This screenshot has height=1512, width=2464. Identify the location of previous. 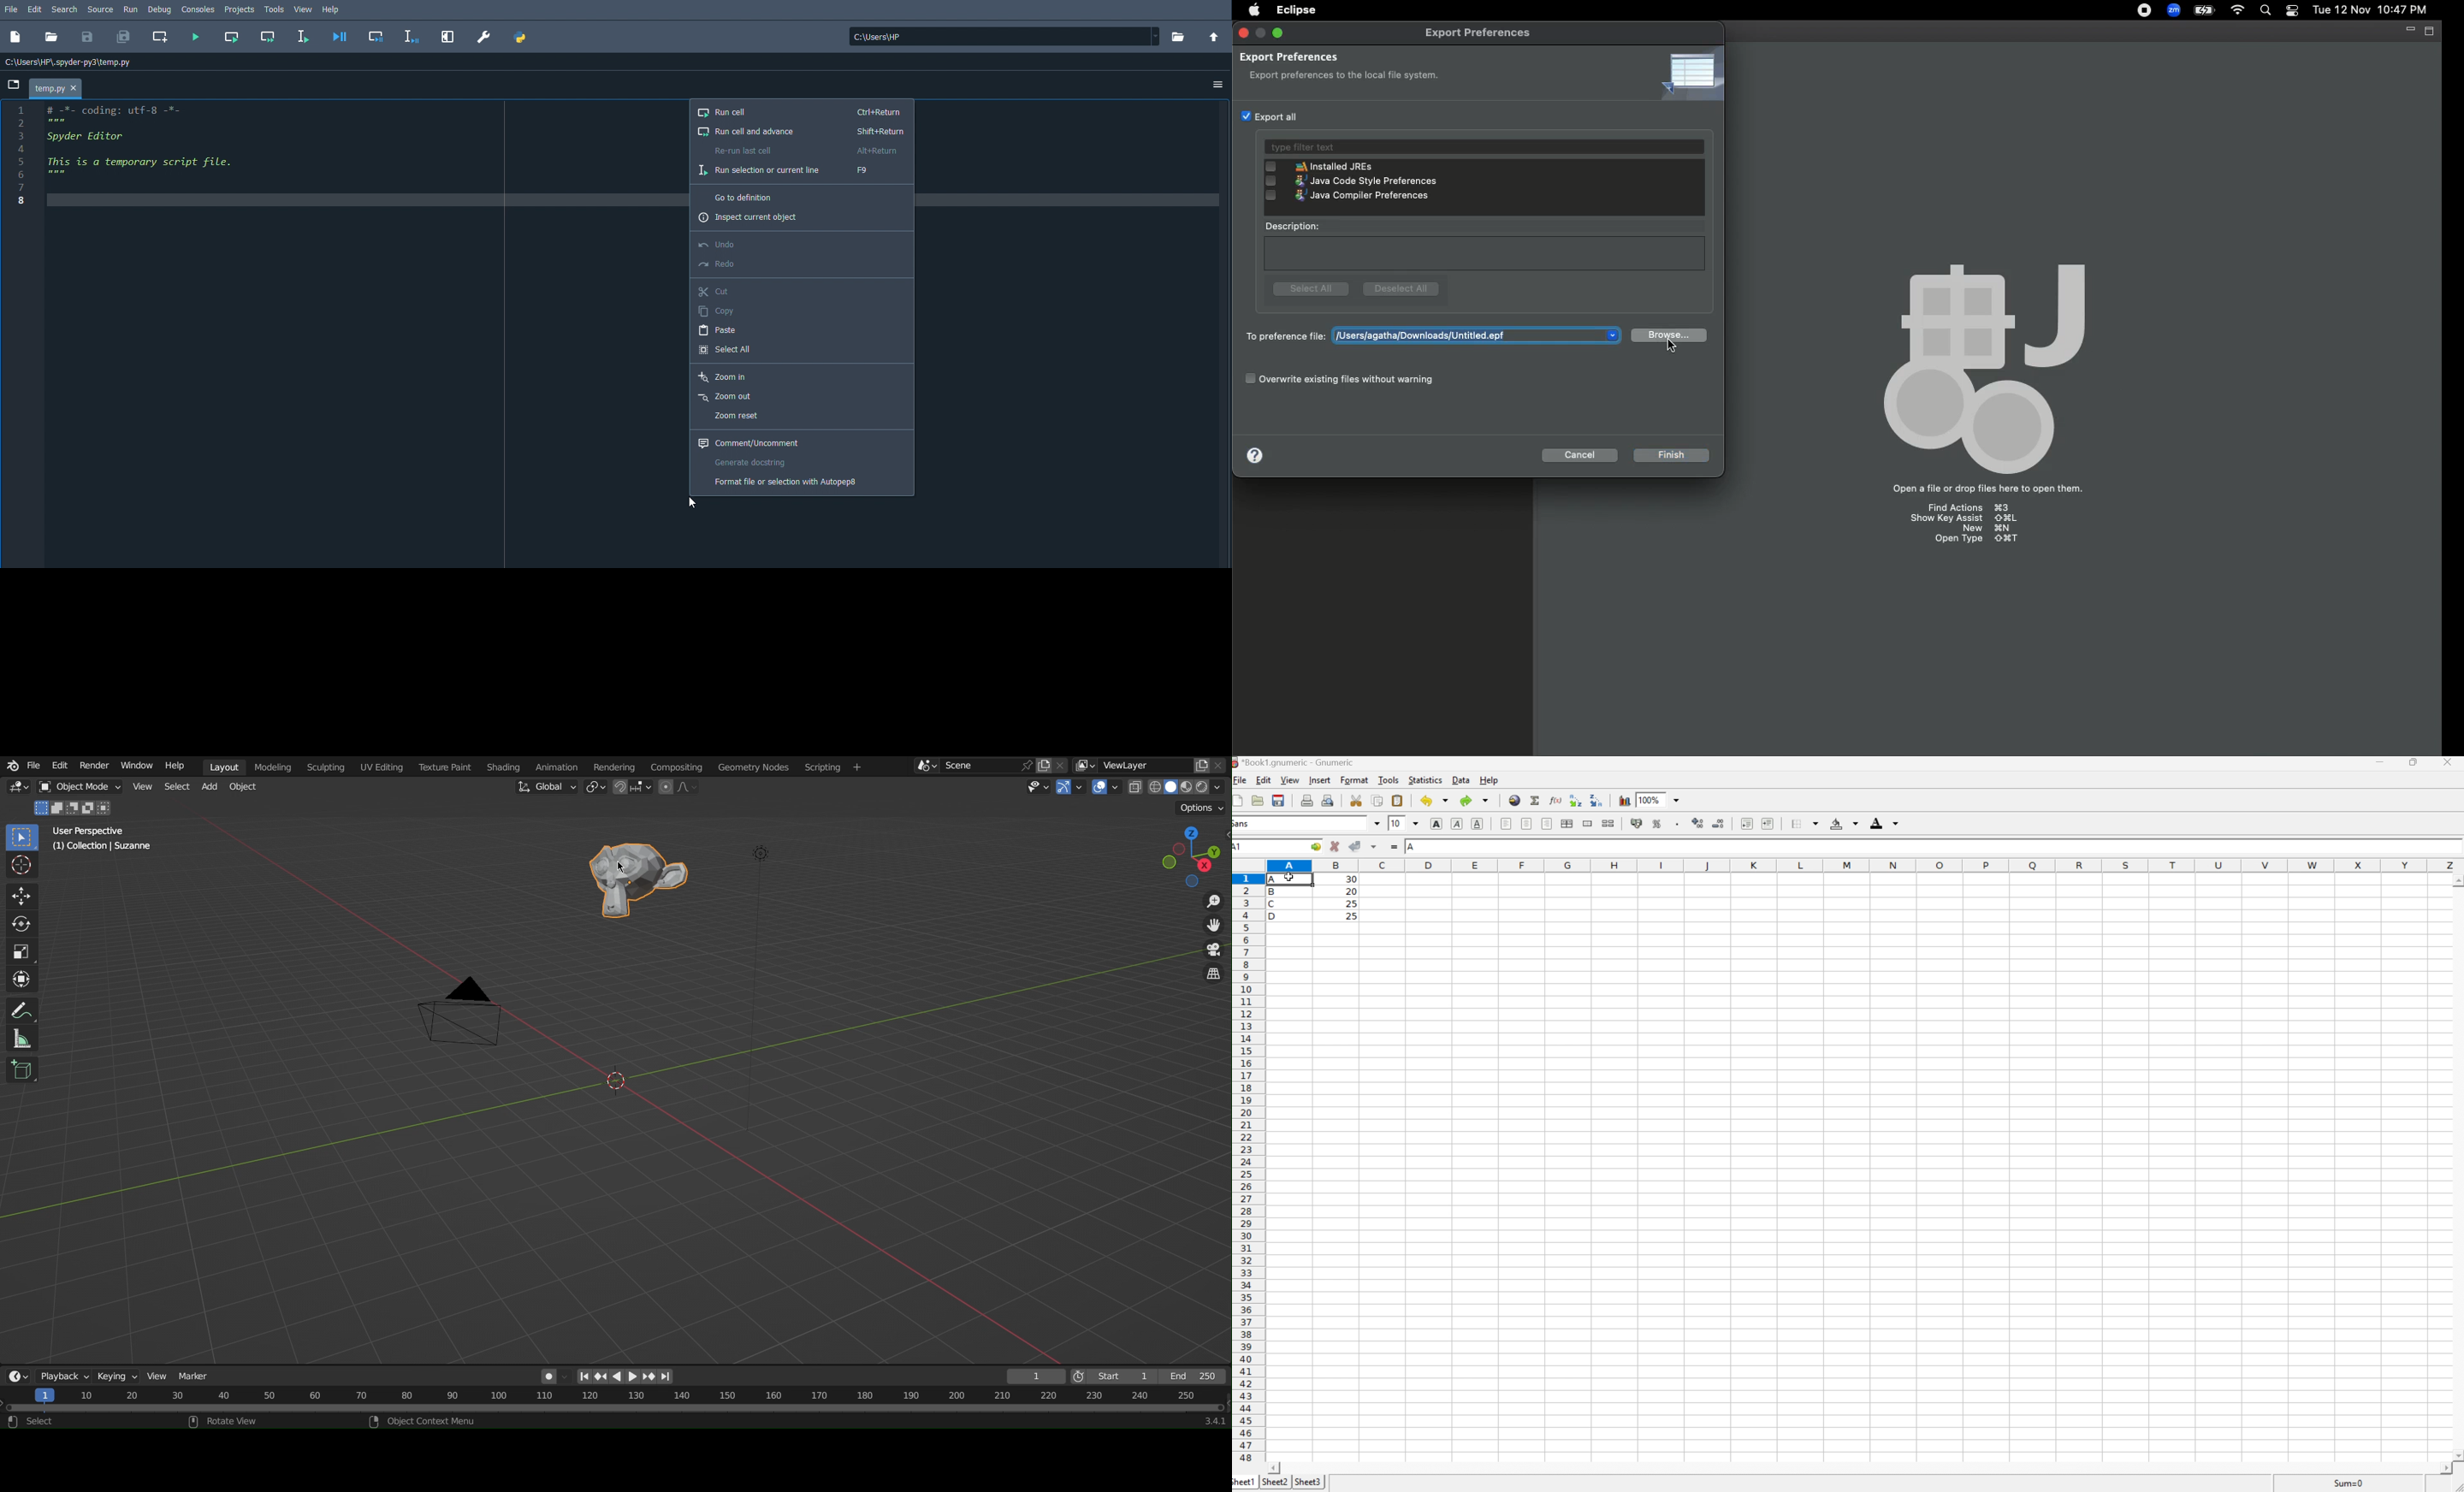
(606, 1377).